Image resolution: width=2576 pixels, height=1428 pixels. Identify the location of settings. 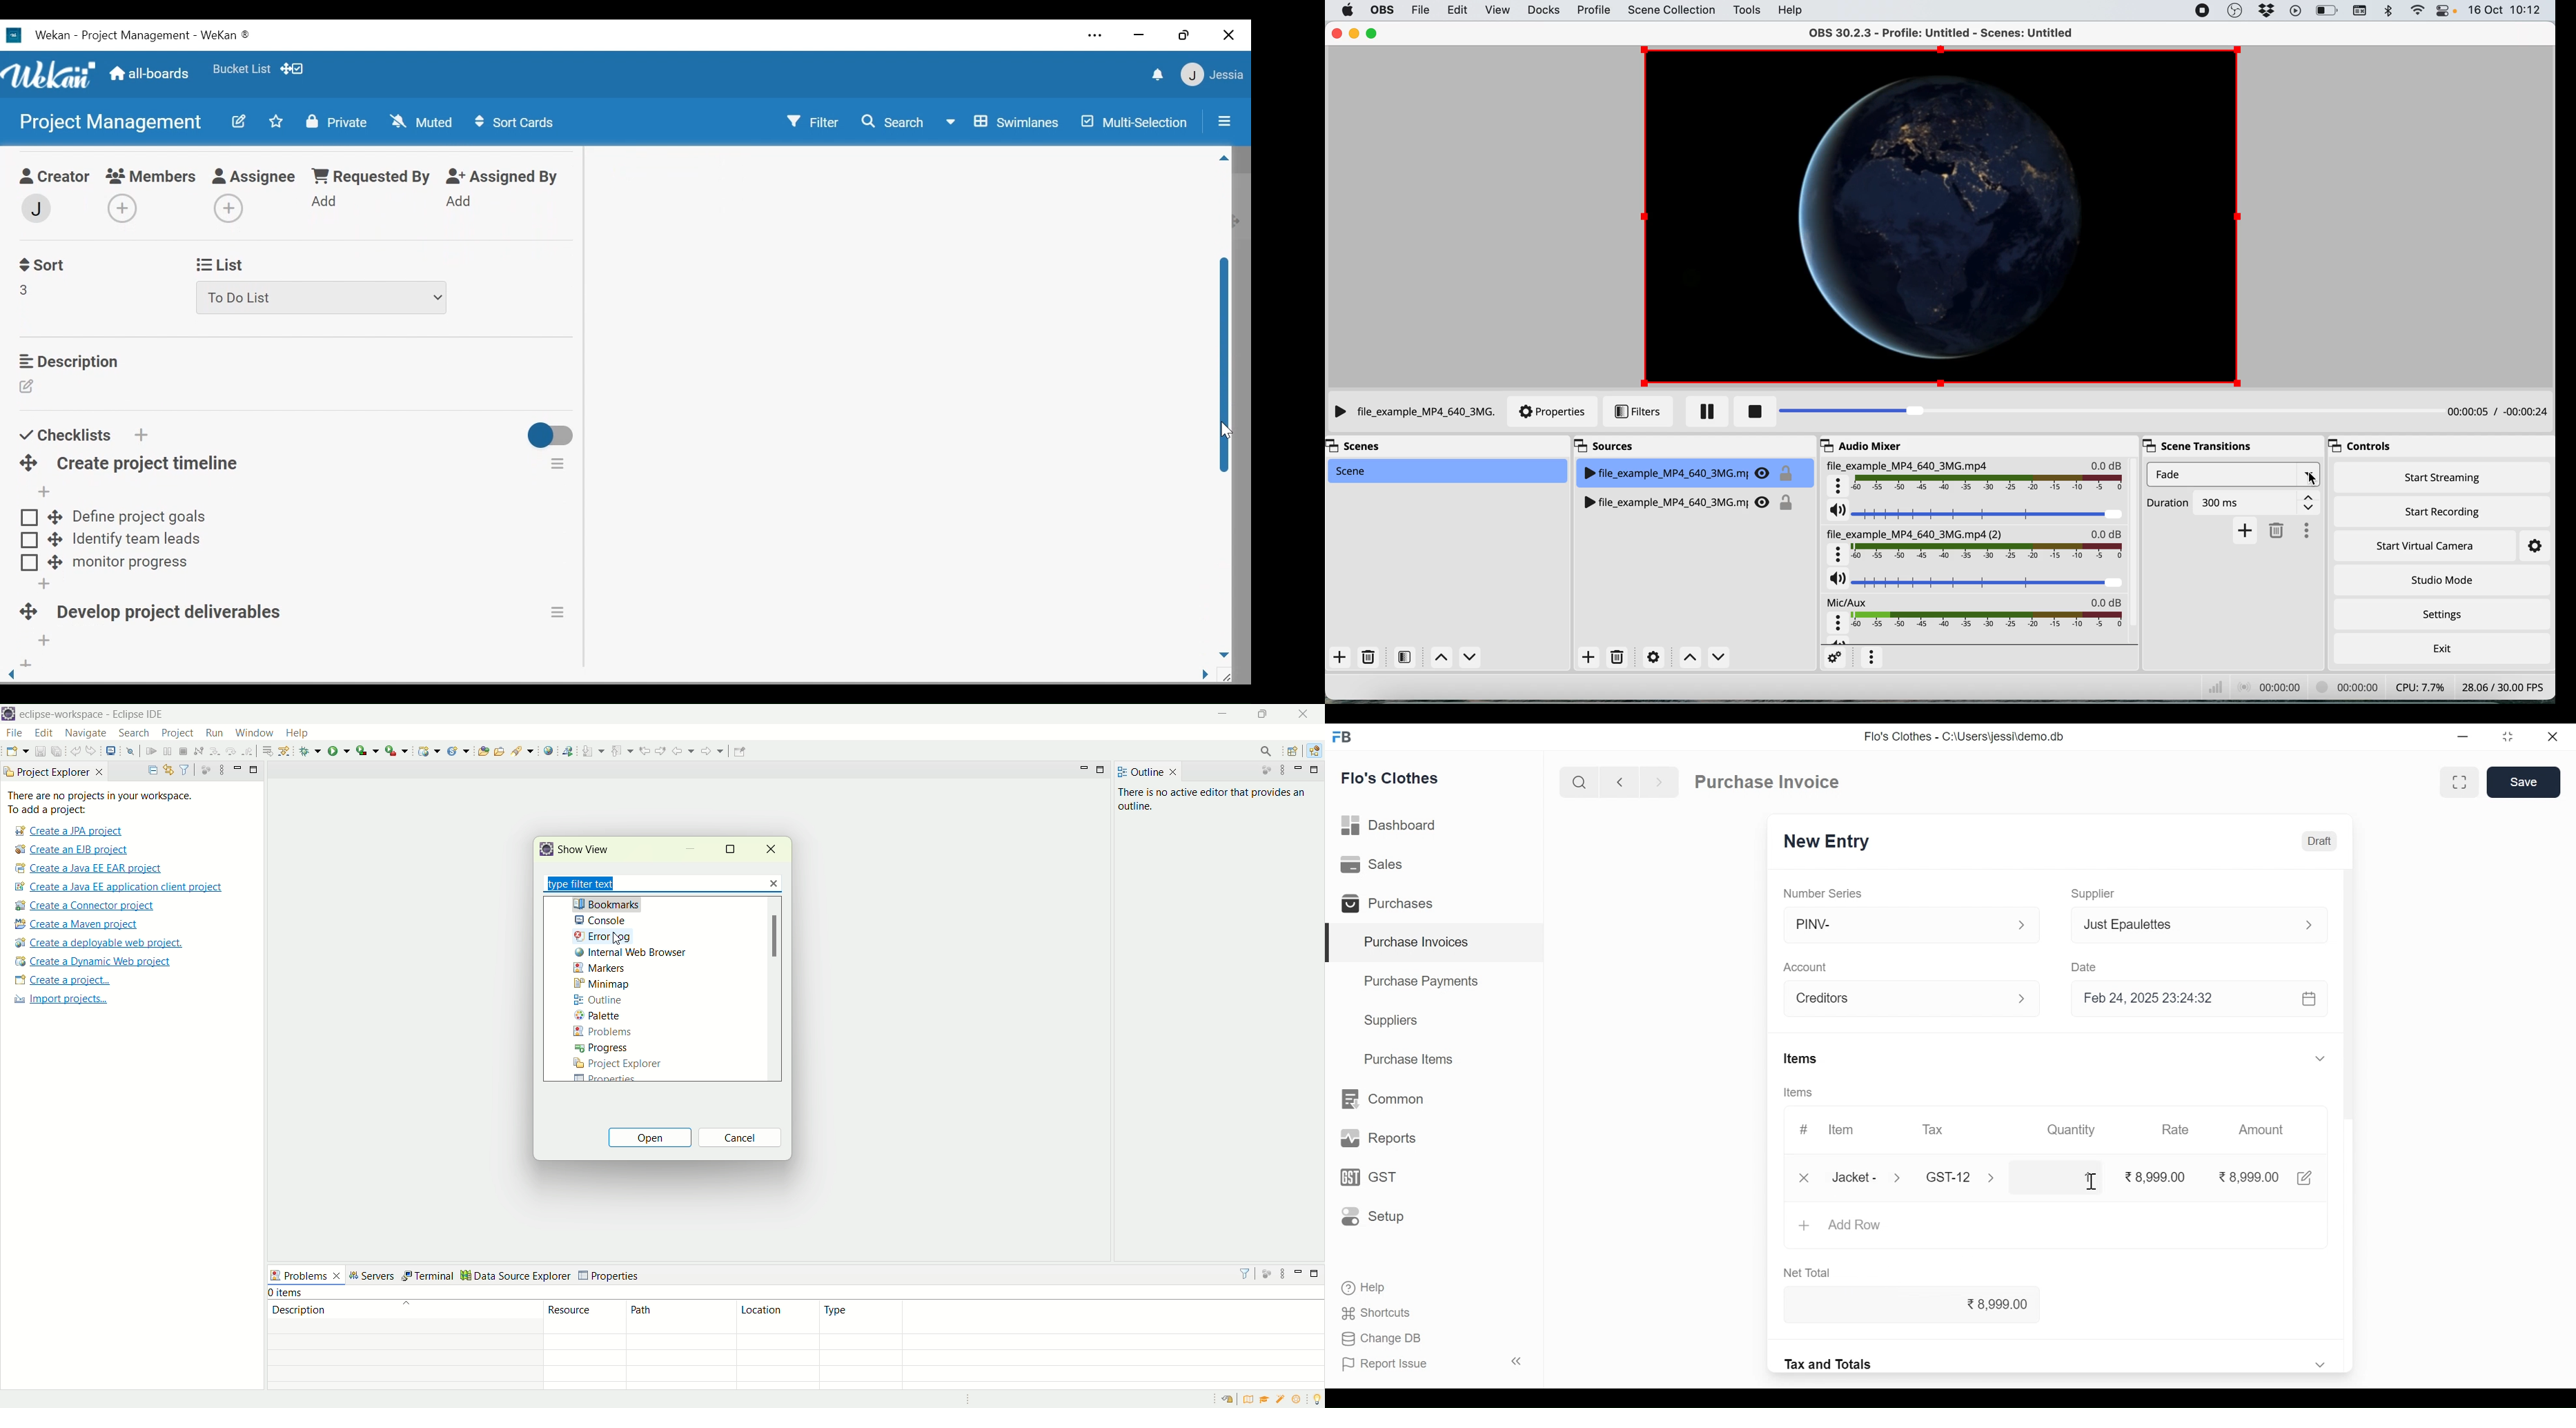
(2441, 615).